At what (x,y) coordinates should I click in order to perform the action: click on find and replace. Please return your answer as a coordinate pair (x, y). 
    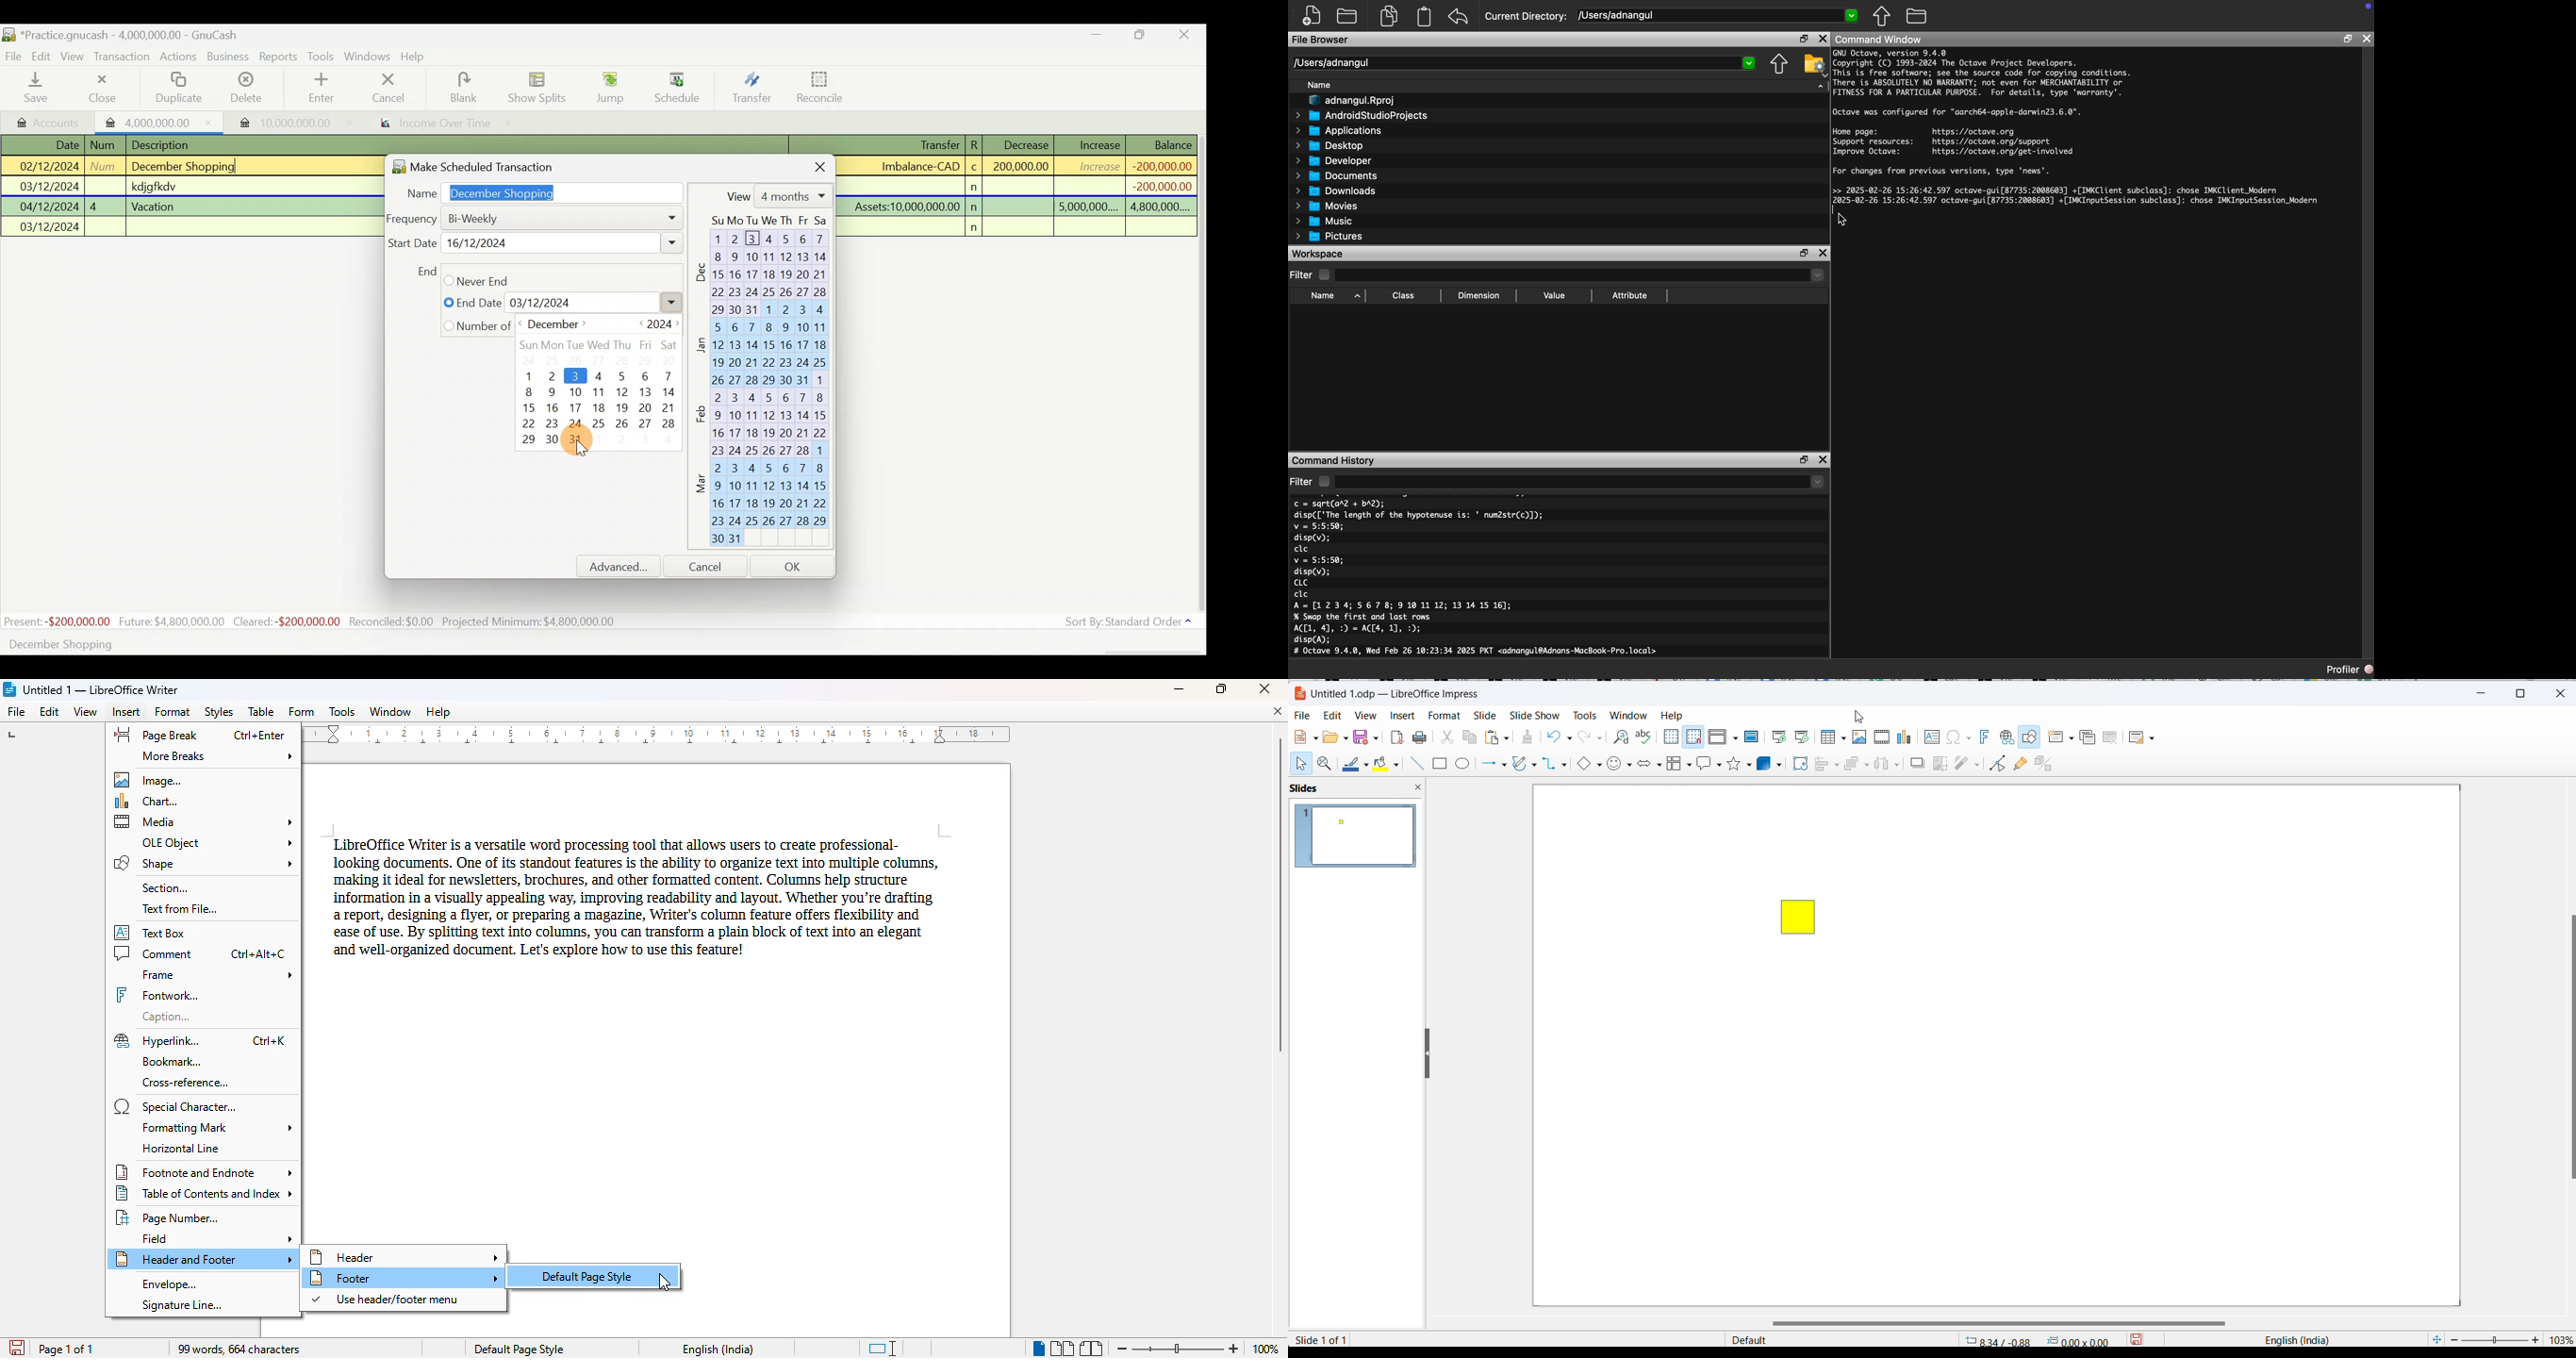
    Looking at the image, I should click on (1619, 735).